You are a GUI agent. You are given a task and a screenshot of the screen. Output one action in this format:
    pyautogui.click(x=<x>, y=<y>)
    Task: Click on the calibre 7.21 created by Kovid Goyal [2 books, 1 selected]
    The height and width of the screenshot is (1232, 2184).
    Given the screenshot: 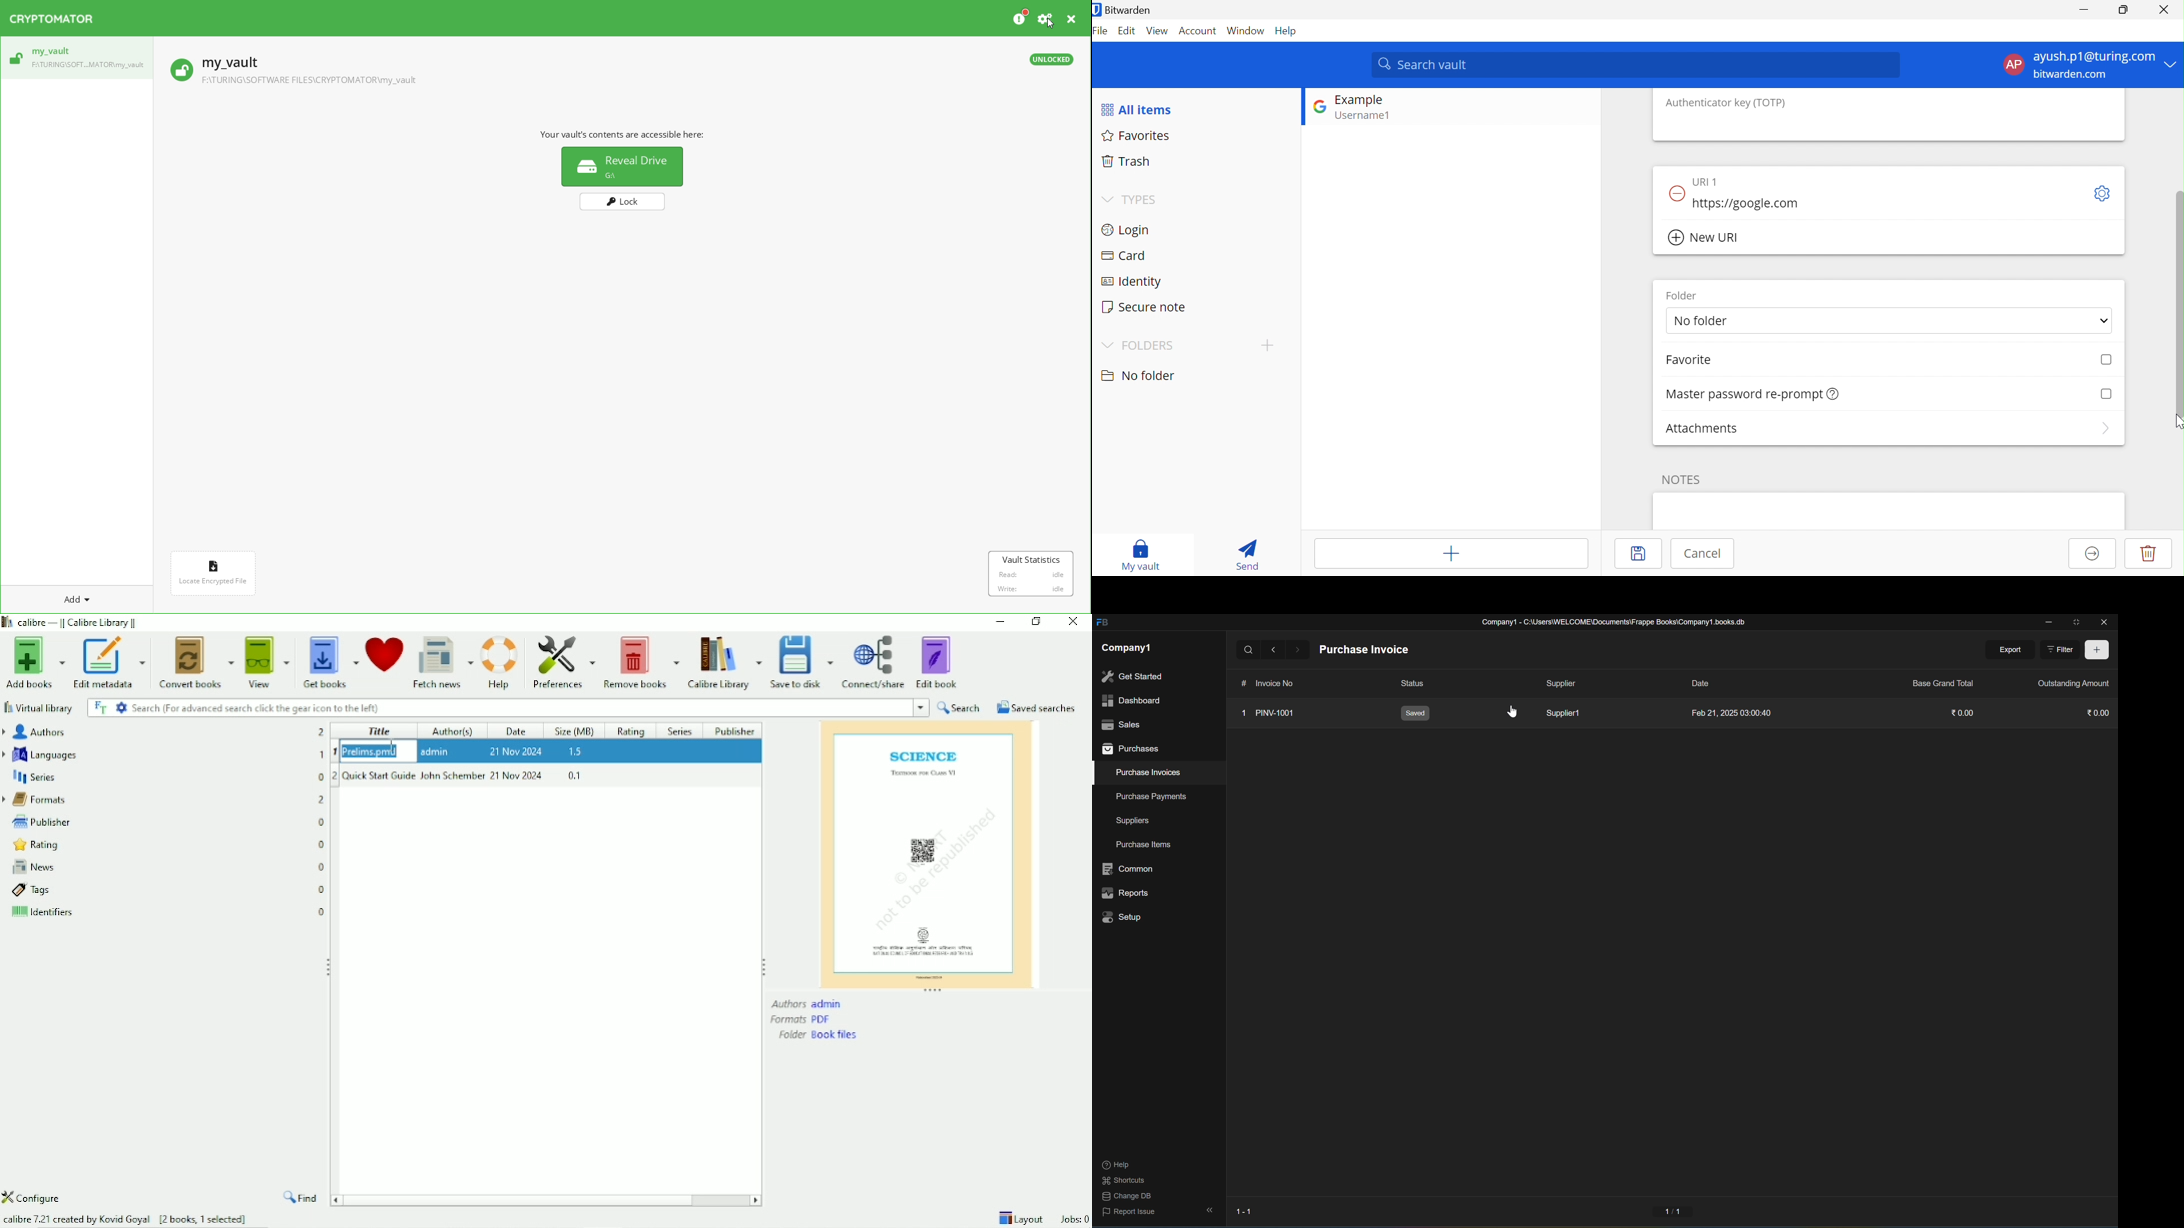 What is the action you would take?
    pyautogui.click(x=126, y=1217)
    